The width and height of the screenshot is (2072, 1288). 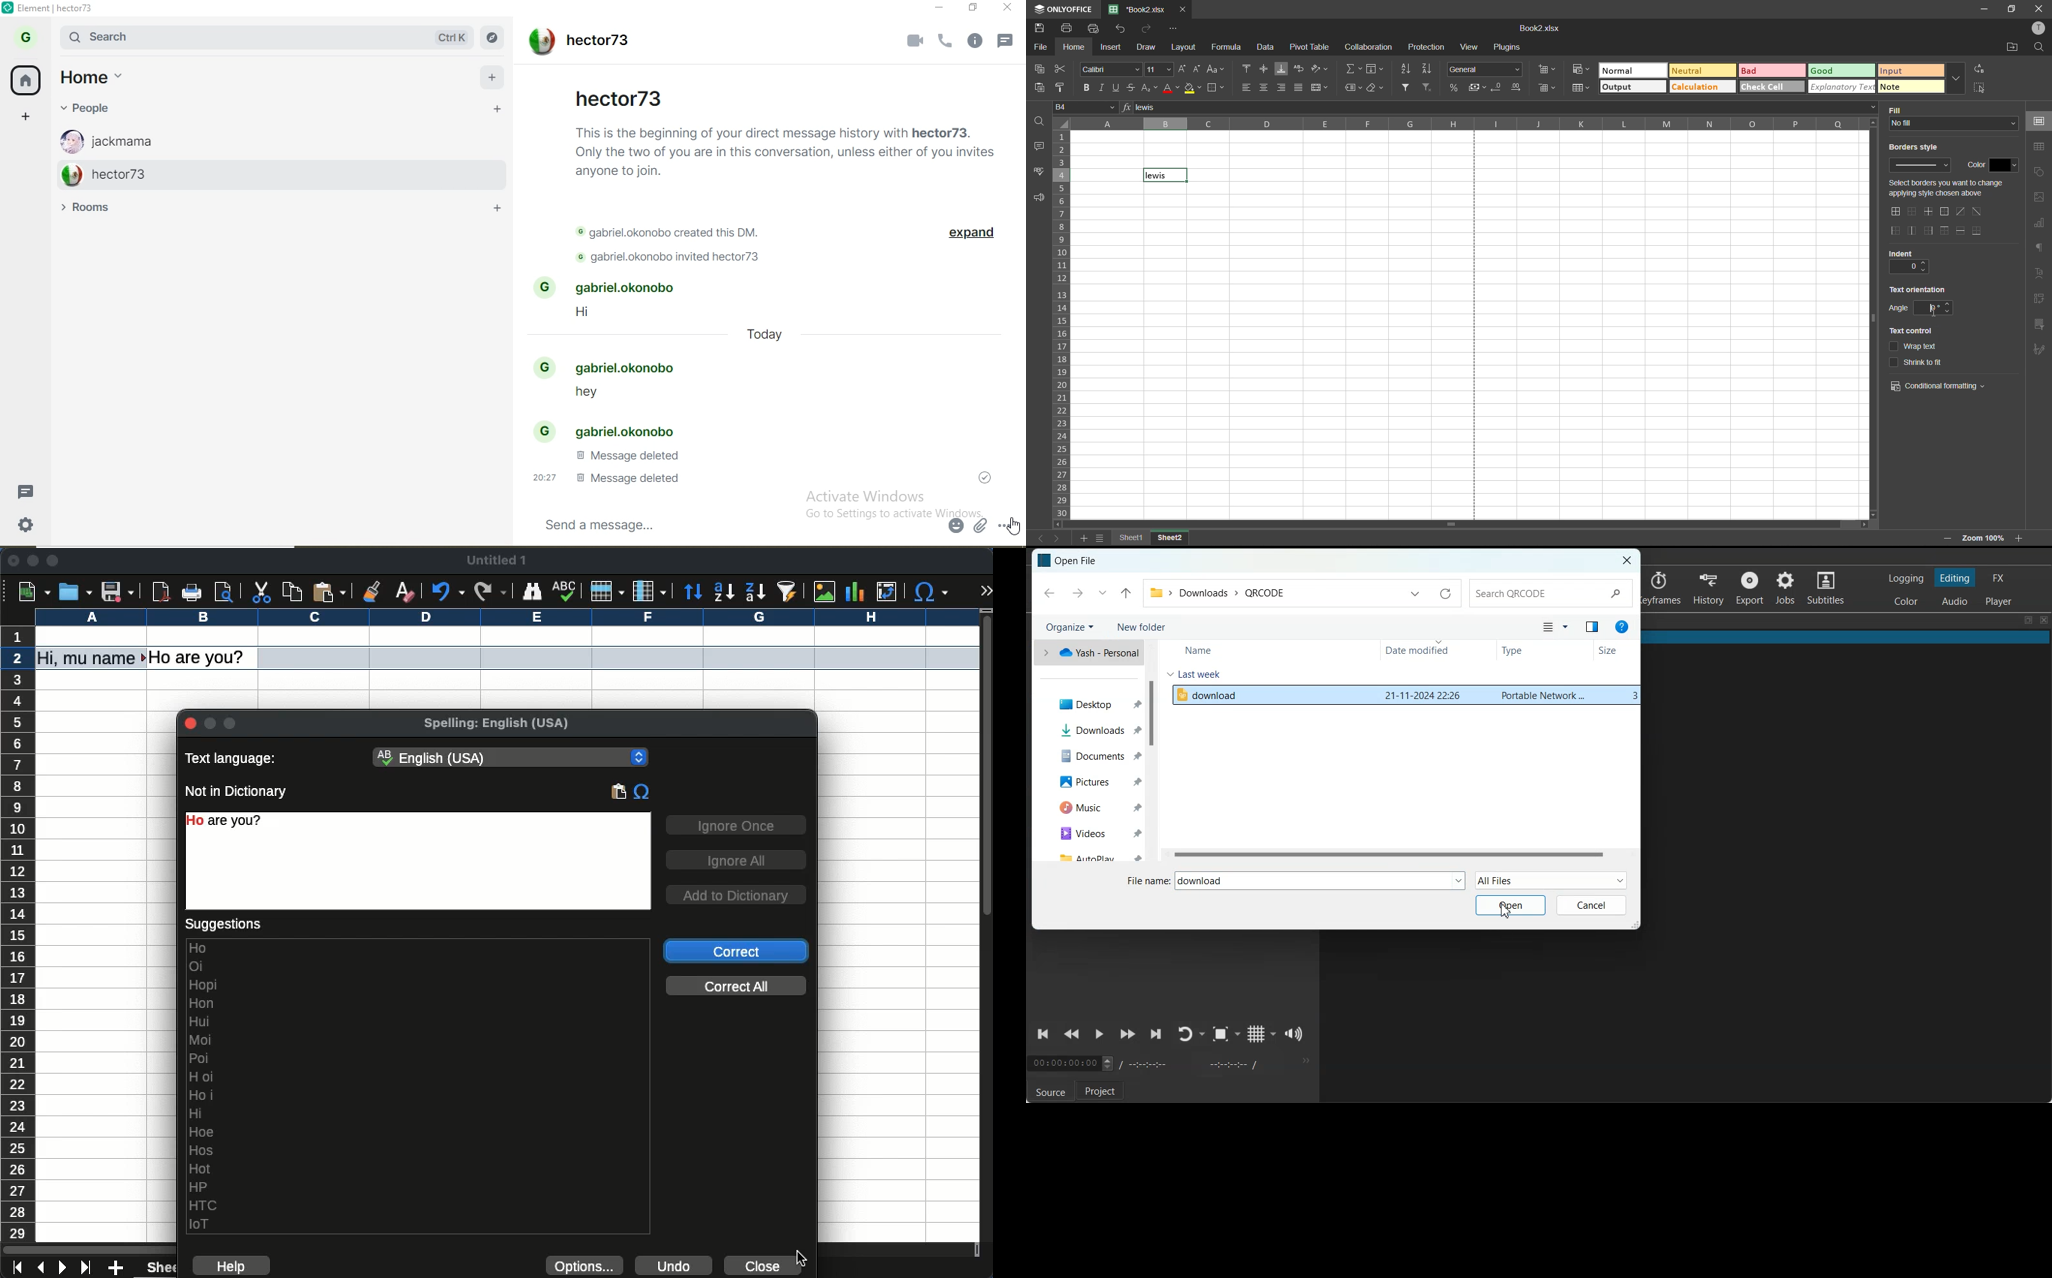 I want to click on last sheet, so click(x=88, y=1268).